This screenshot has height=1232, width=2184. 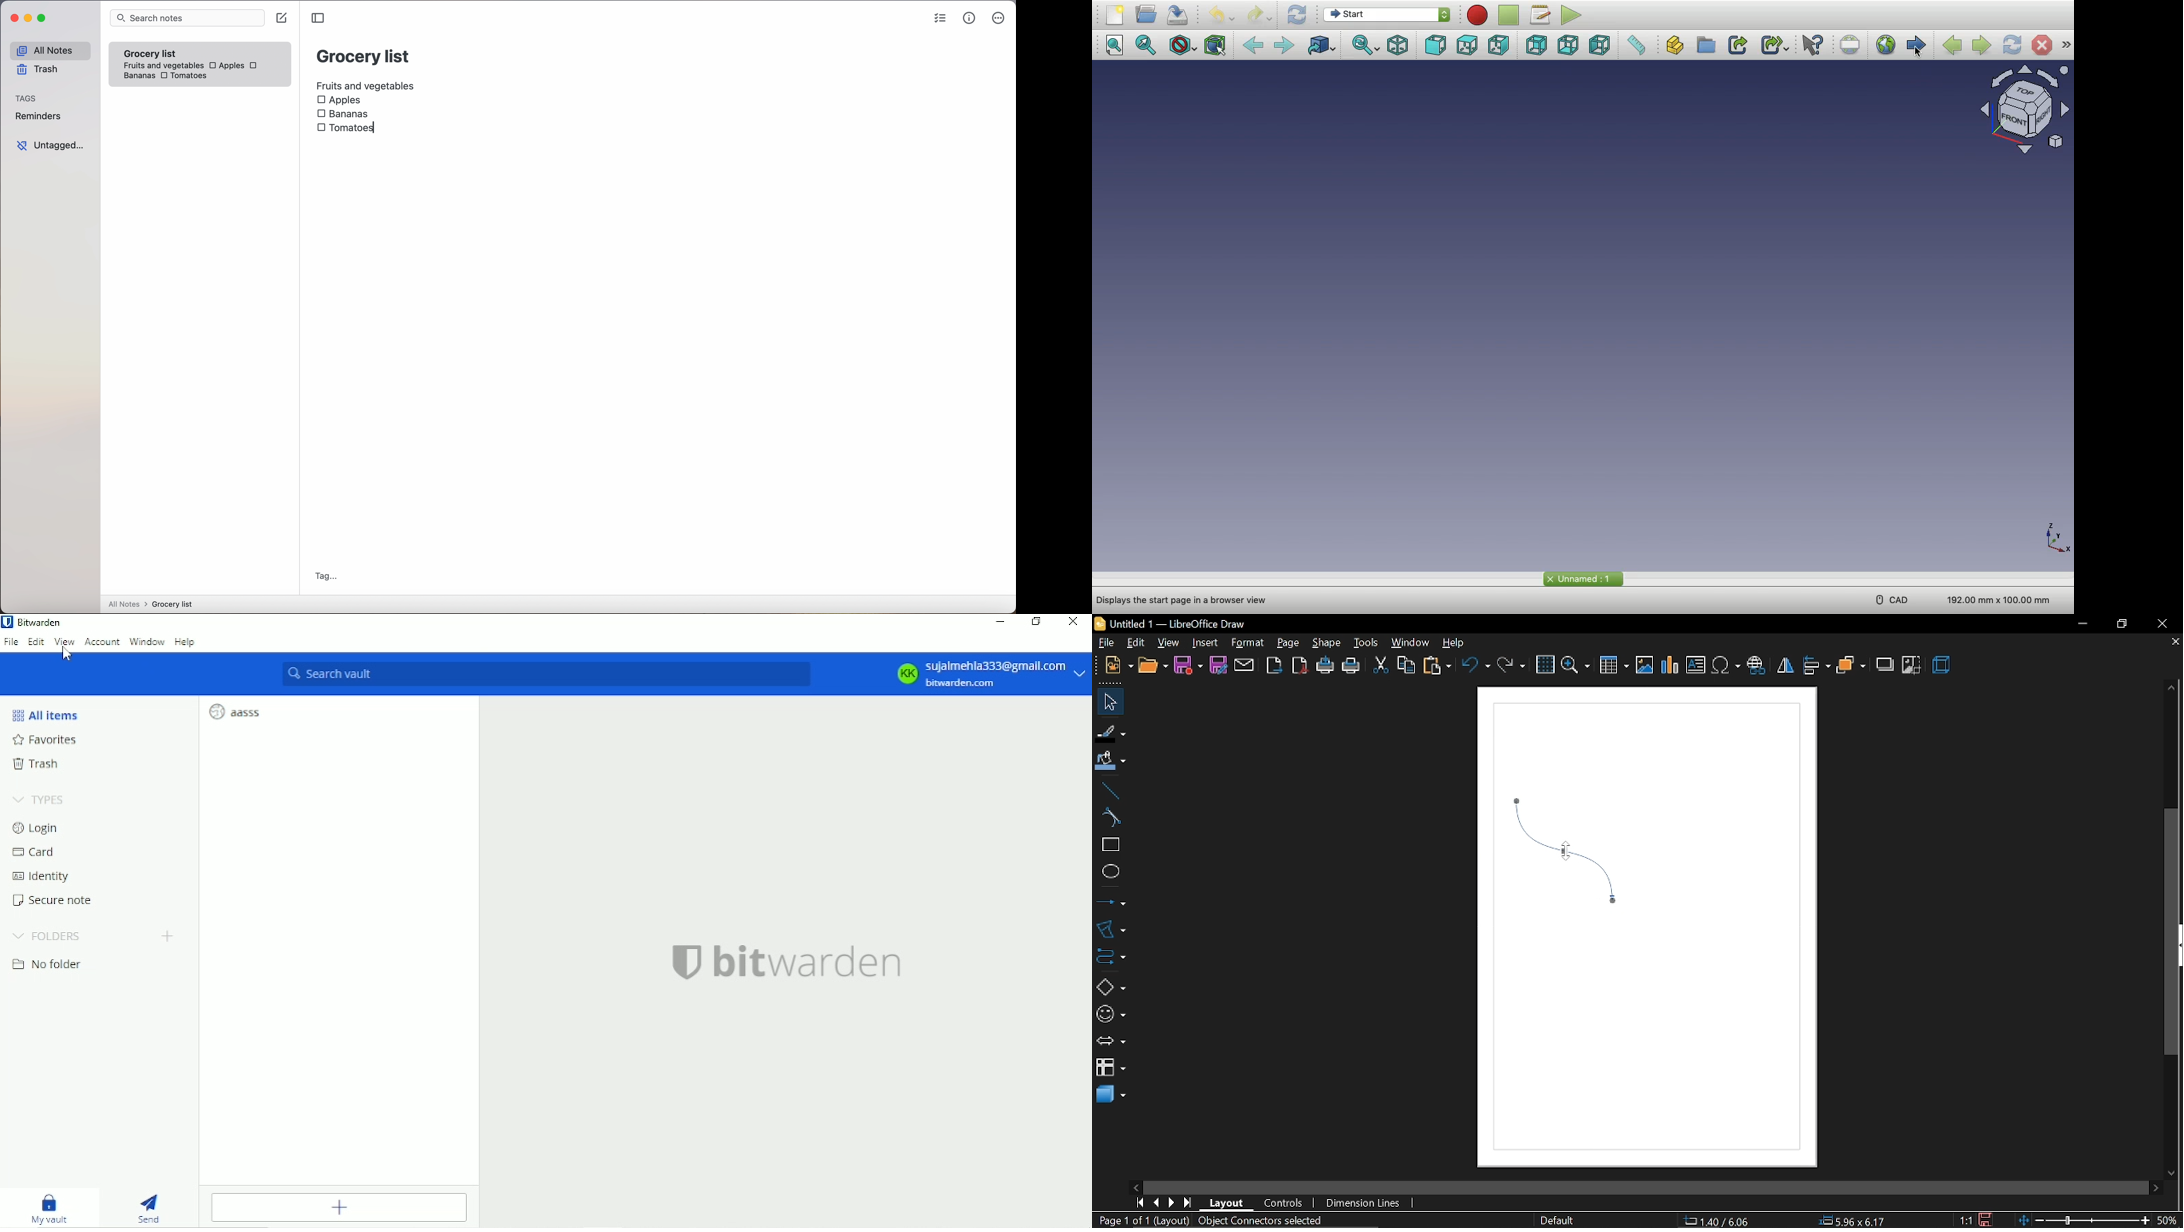 What do you see at coordinates (1562, 851) in the screenshot?
I see `Cursor` at bounding box center [1562, 851].